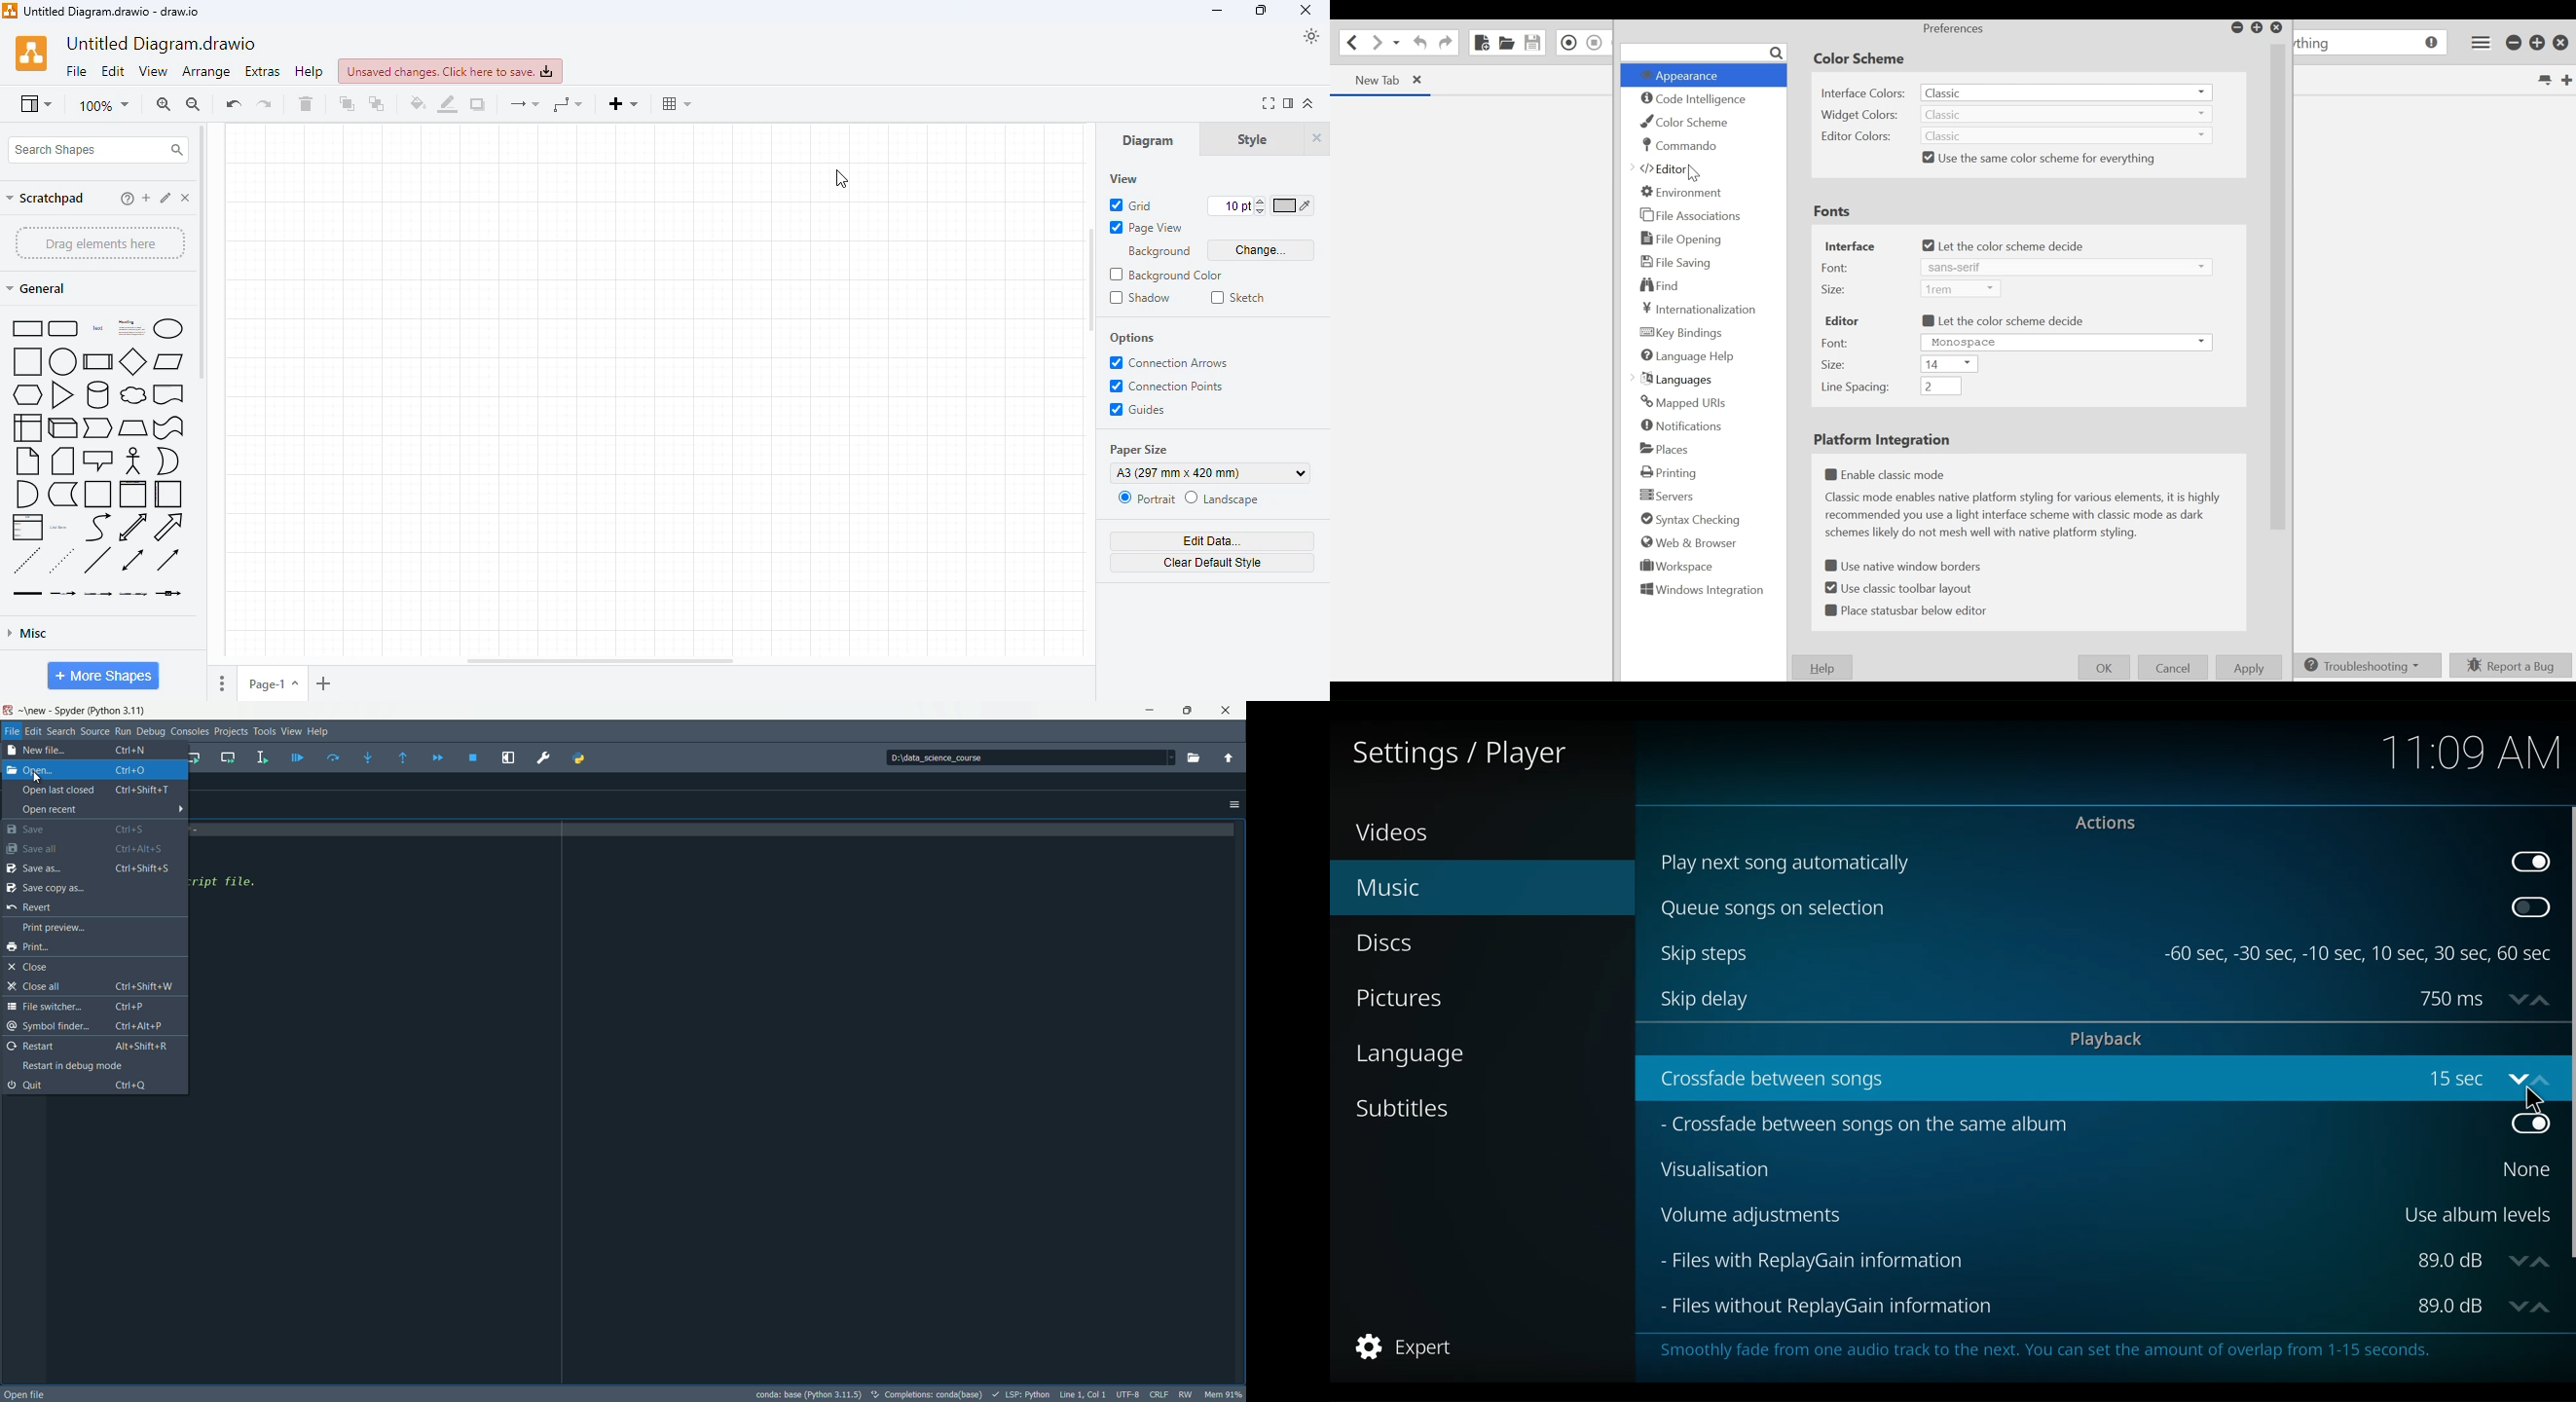 The height and width of the screenshot is (1428, 2576). I want to click on step, so click(98, 428).